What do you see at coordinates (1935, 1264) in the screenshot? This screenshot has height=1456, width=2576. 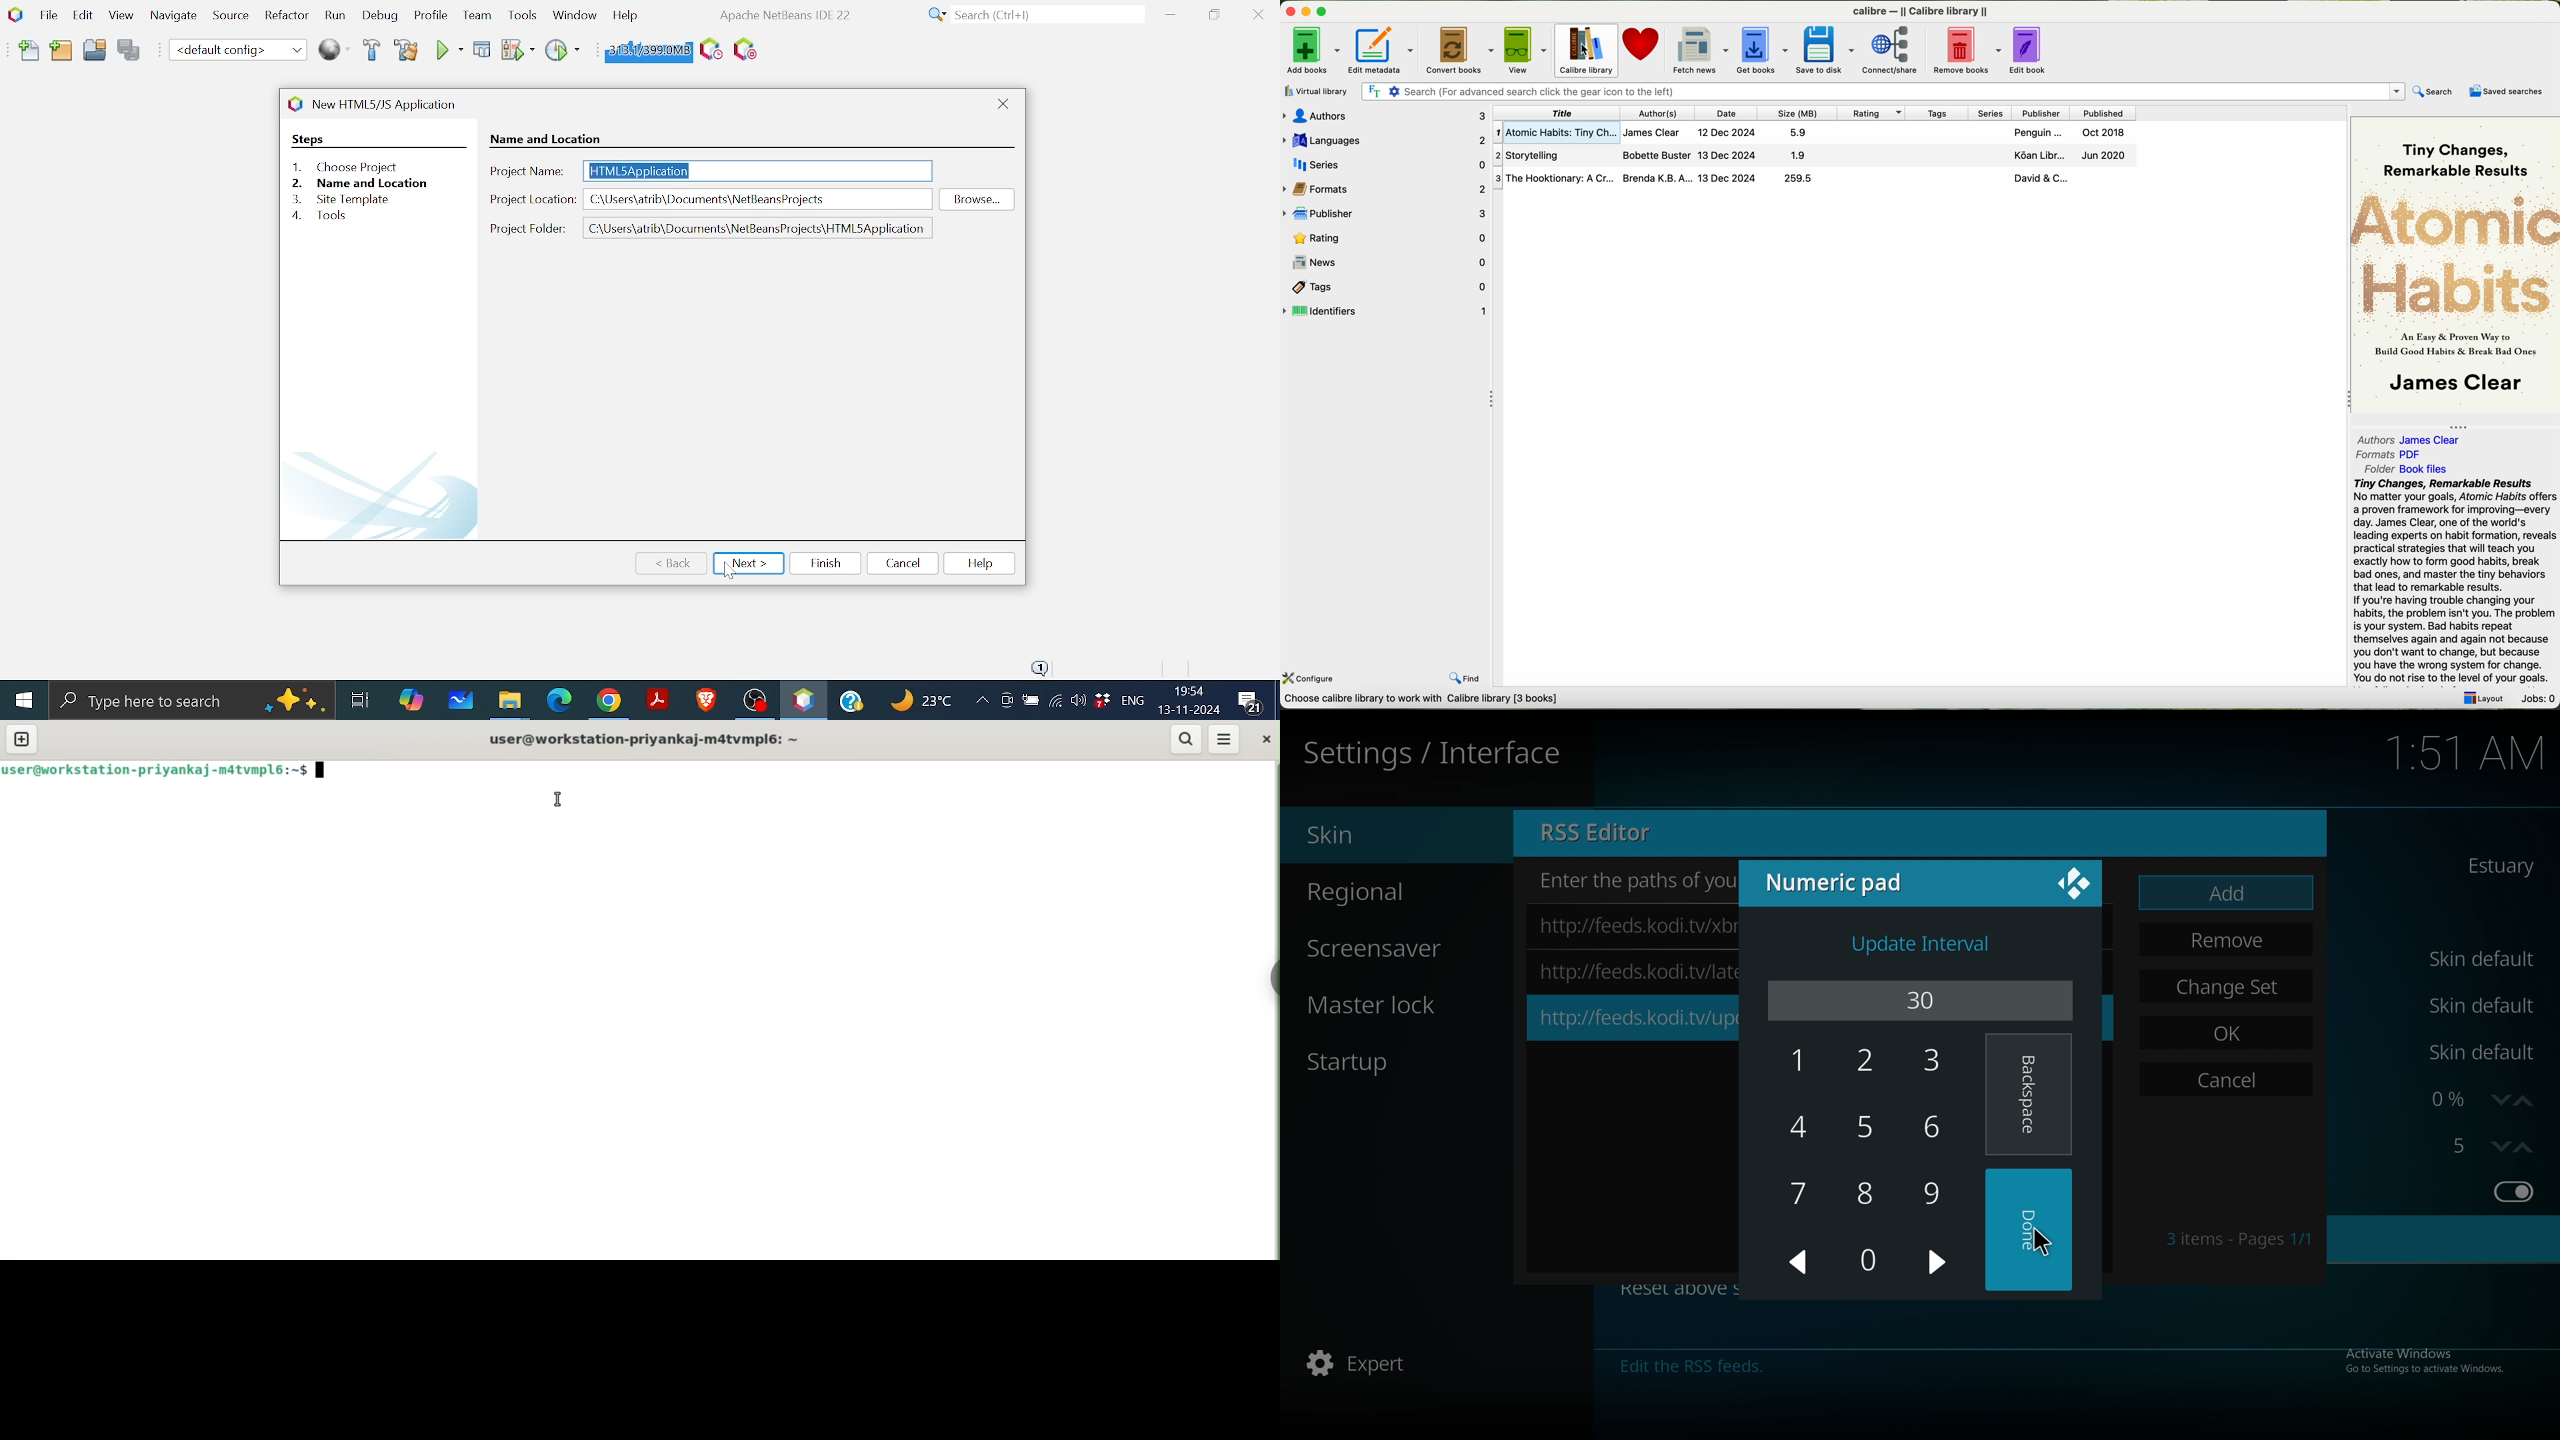 I see `Arrow` at bounding box center [1935, 1264].